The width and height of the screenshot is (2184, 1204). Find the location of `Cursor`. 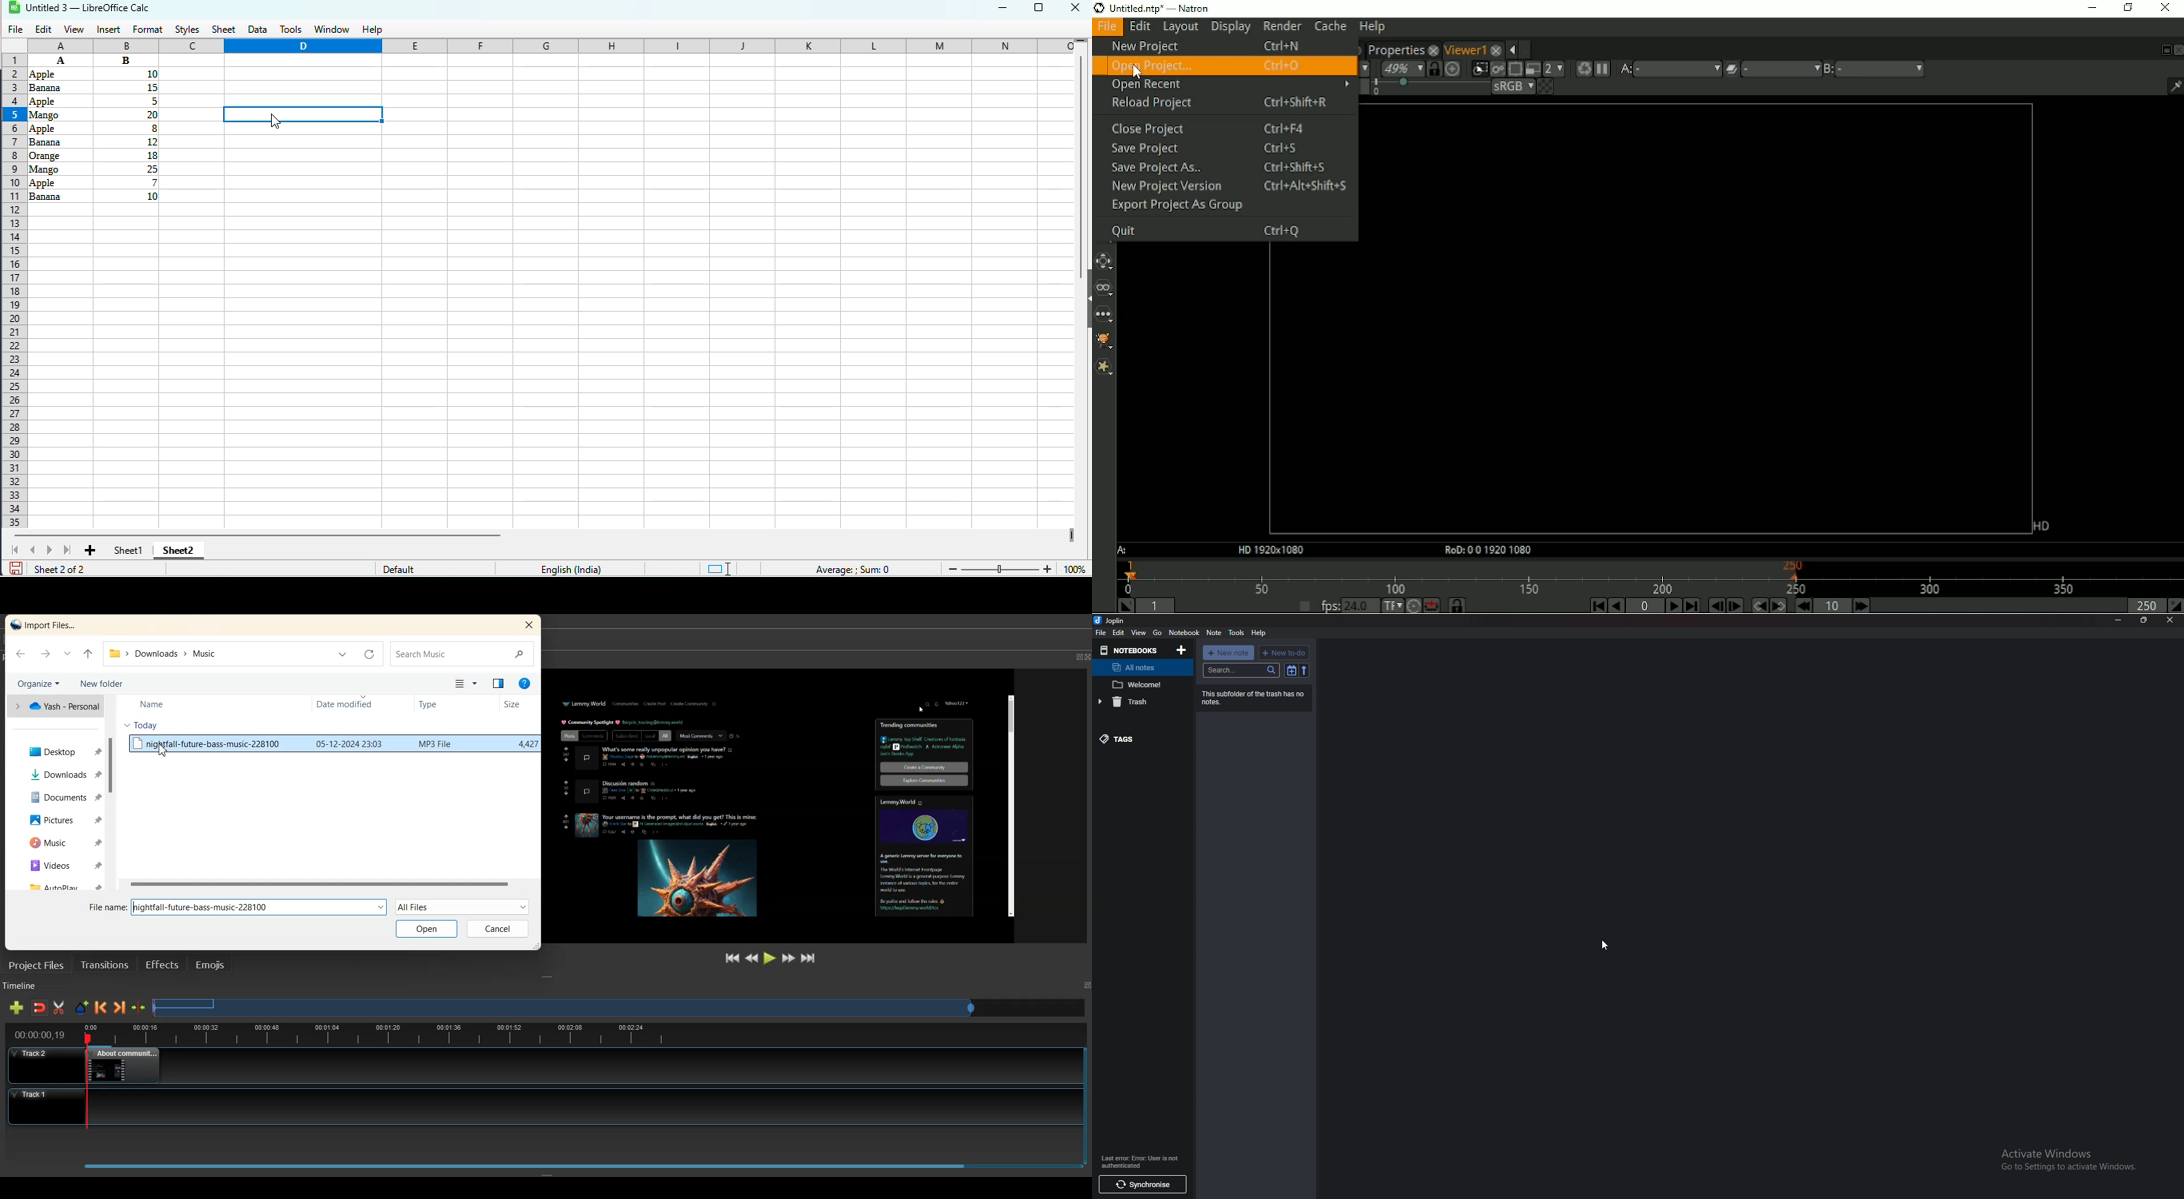

Cursor is located at coordinates (1604, 944).